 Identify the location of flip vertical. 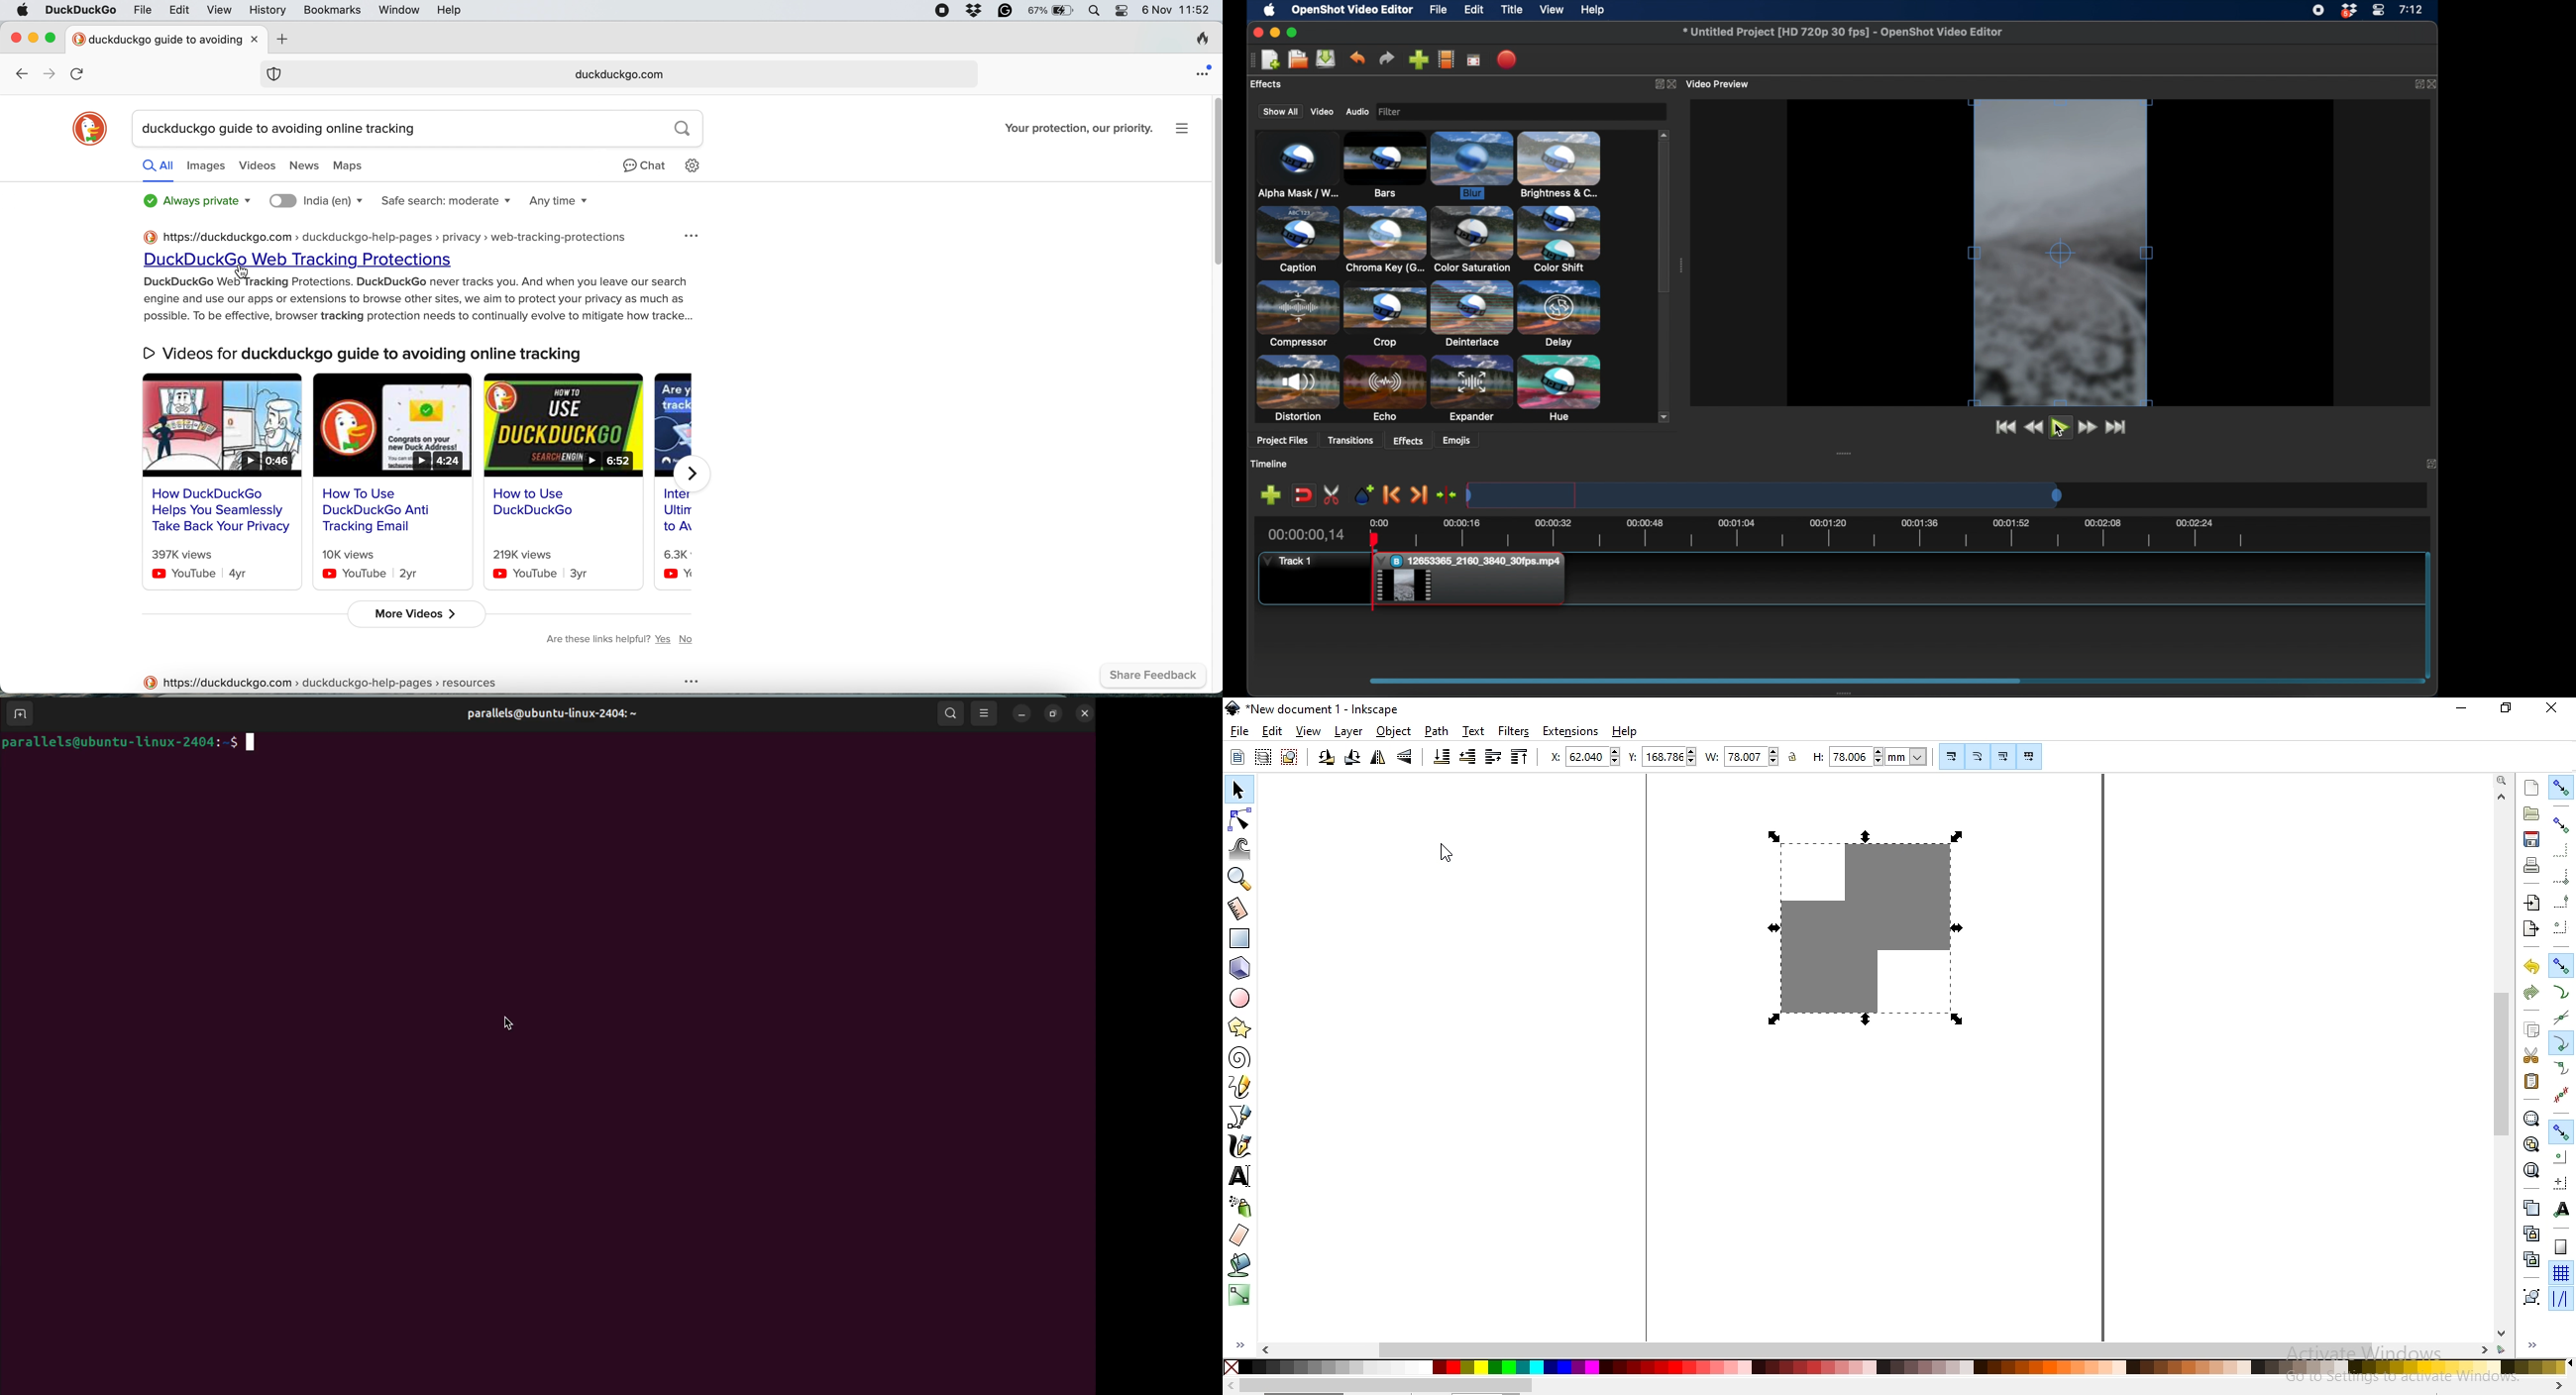
(1407, 757).